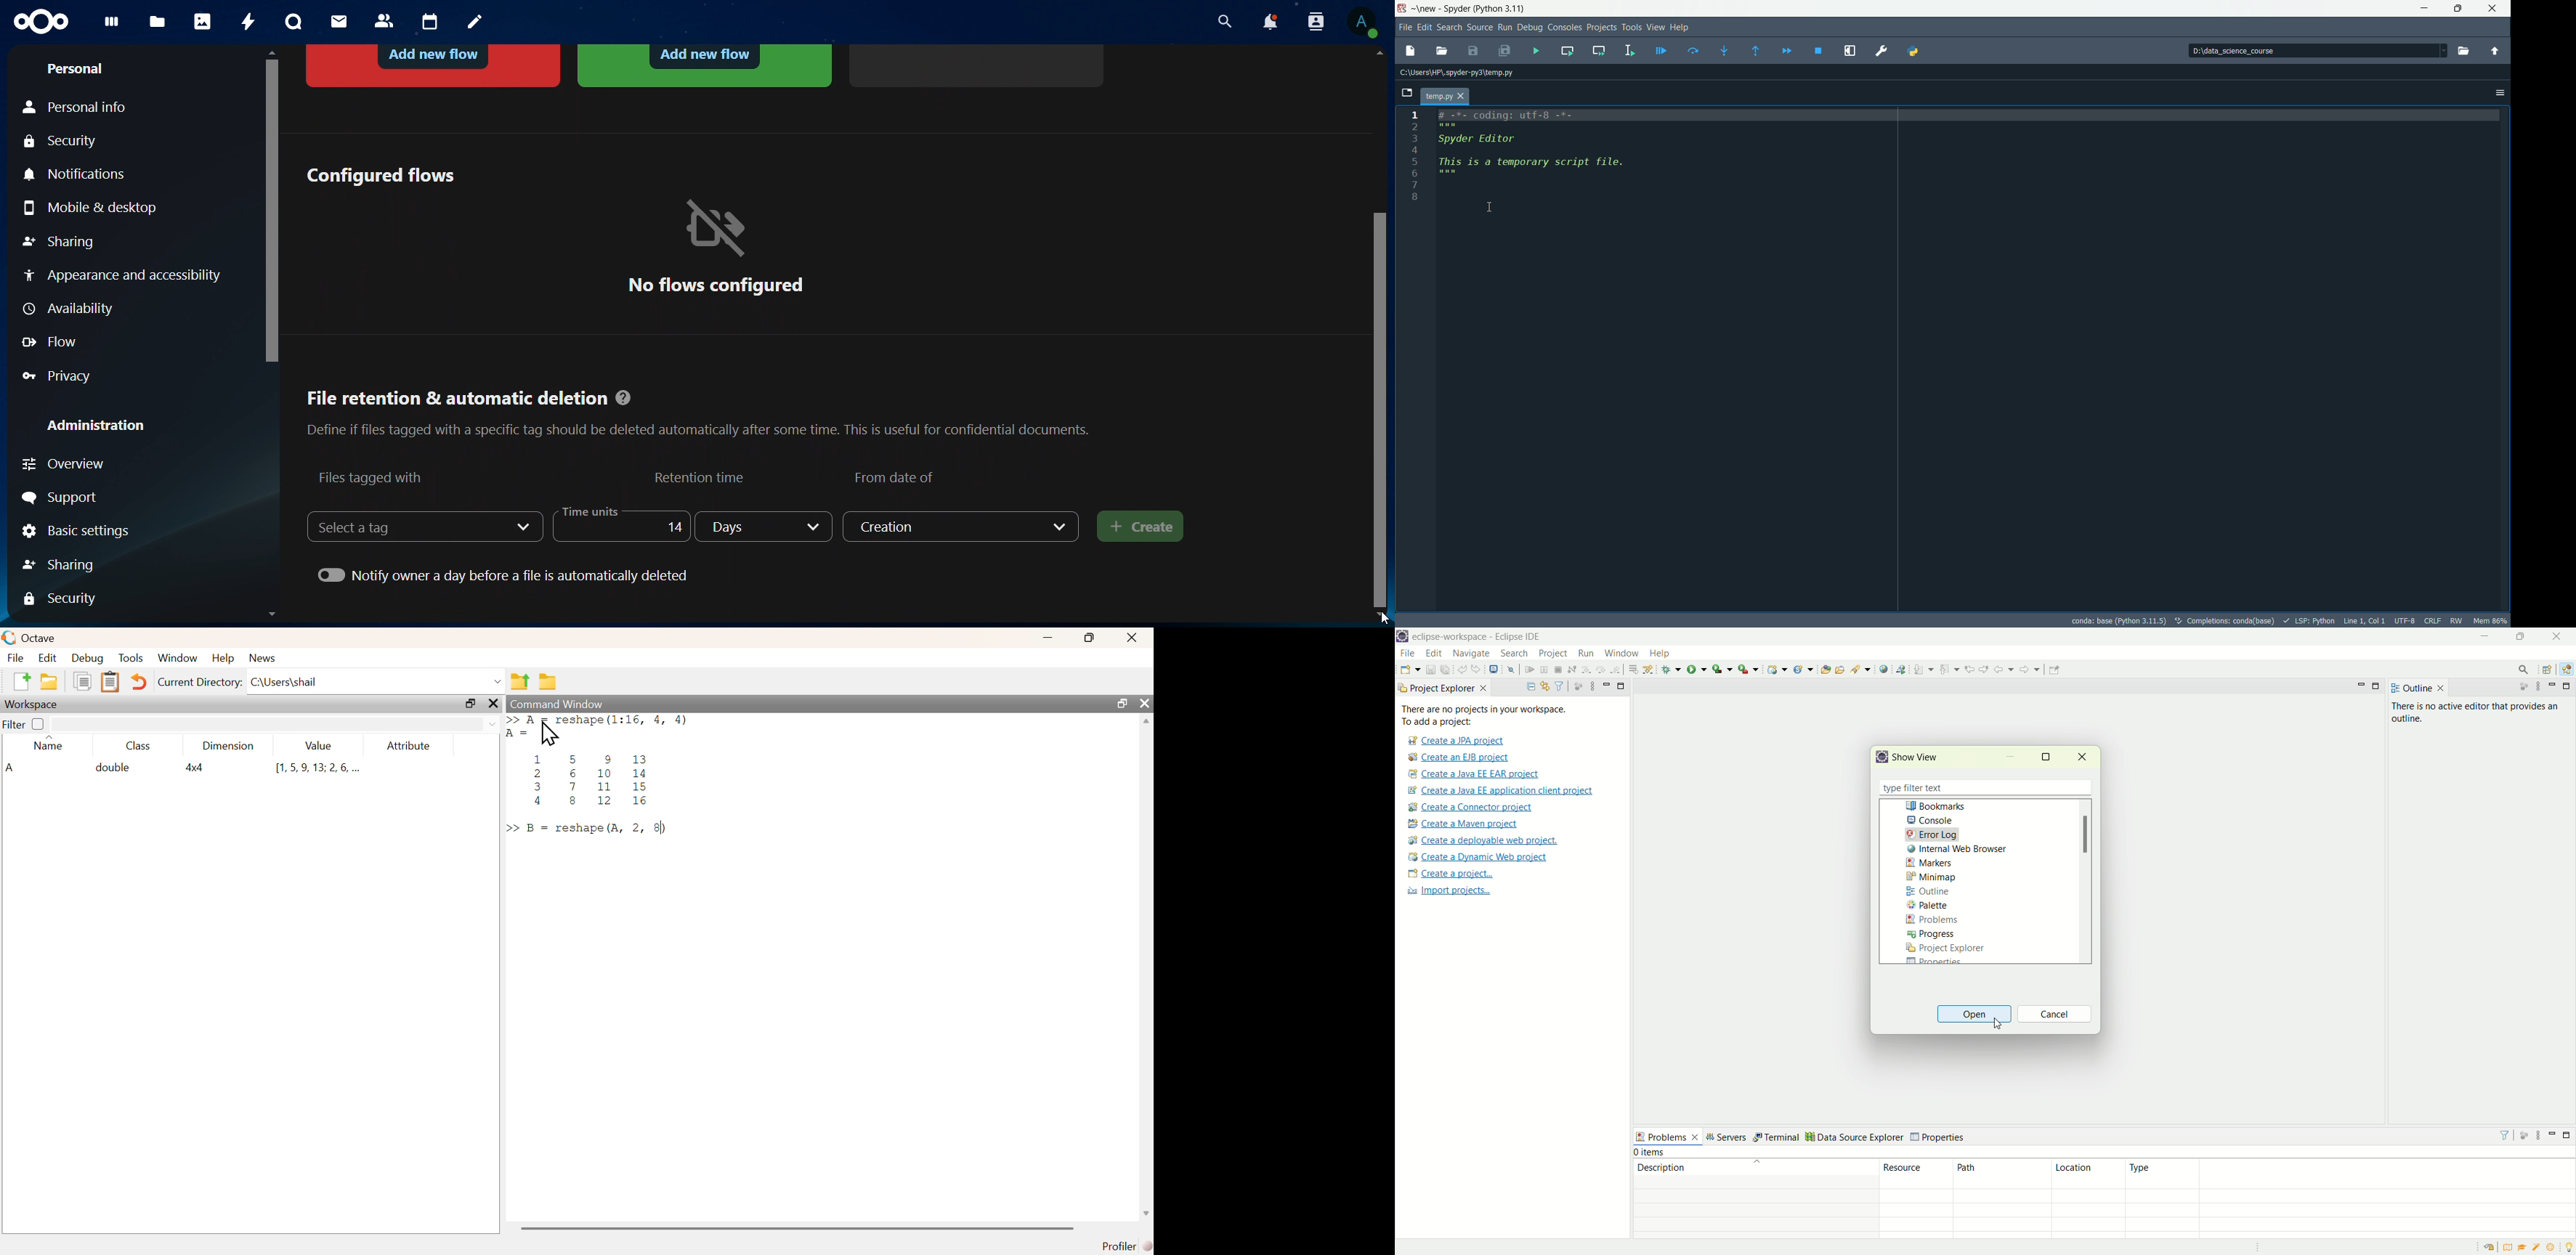 The height and width of the screenshot is (1260, 2576). What do you see at coordinates (1694, 50) in the screenshot?
I see `execute current line` at bounding box center [1694, 50].